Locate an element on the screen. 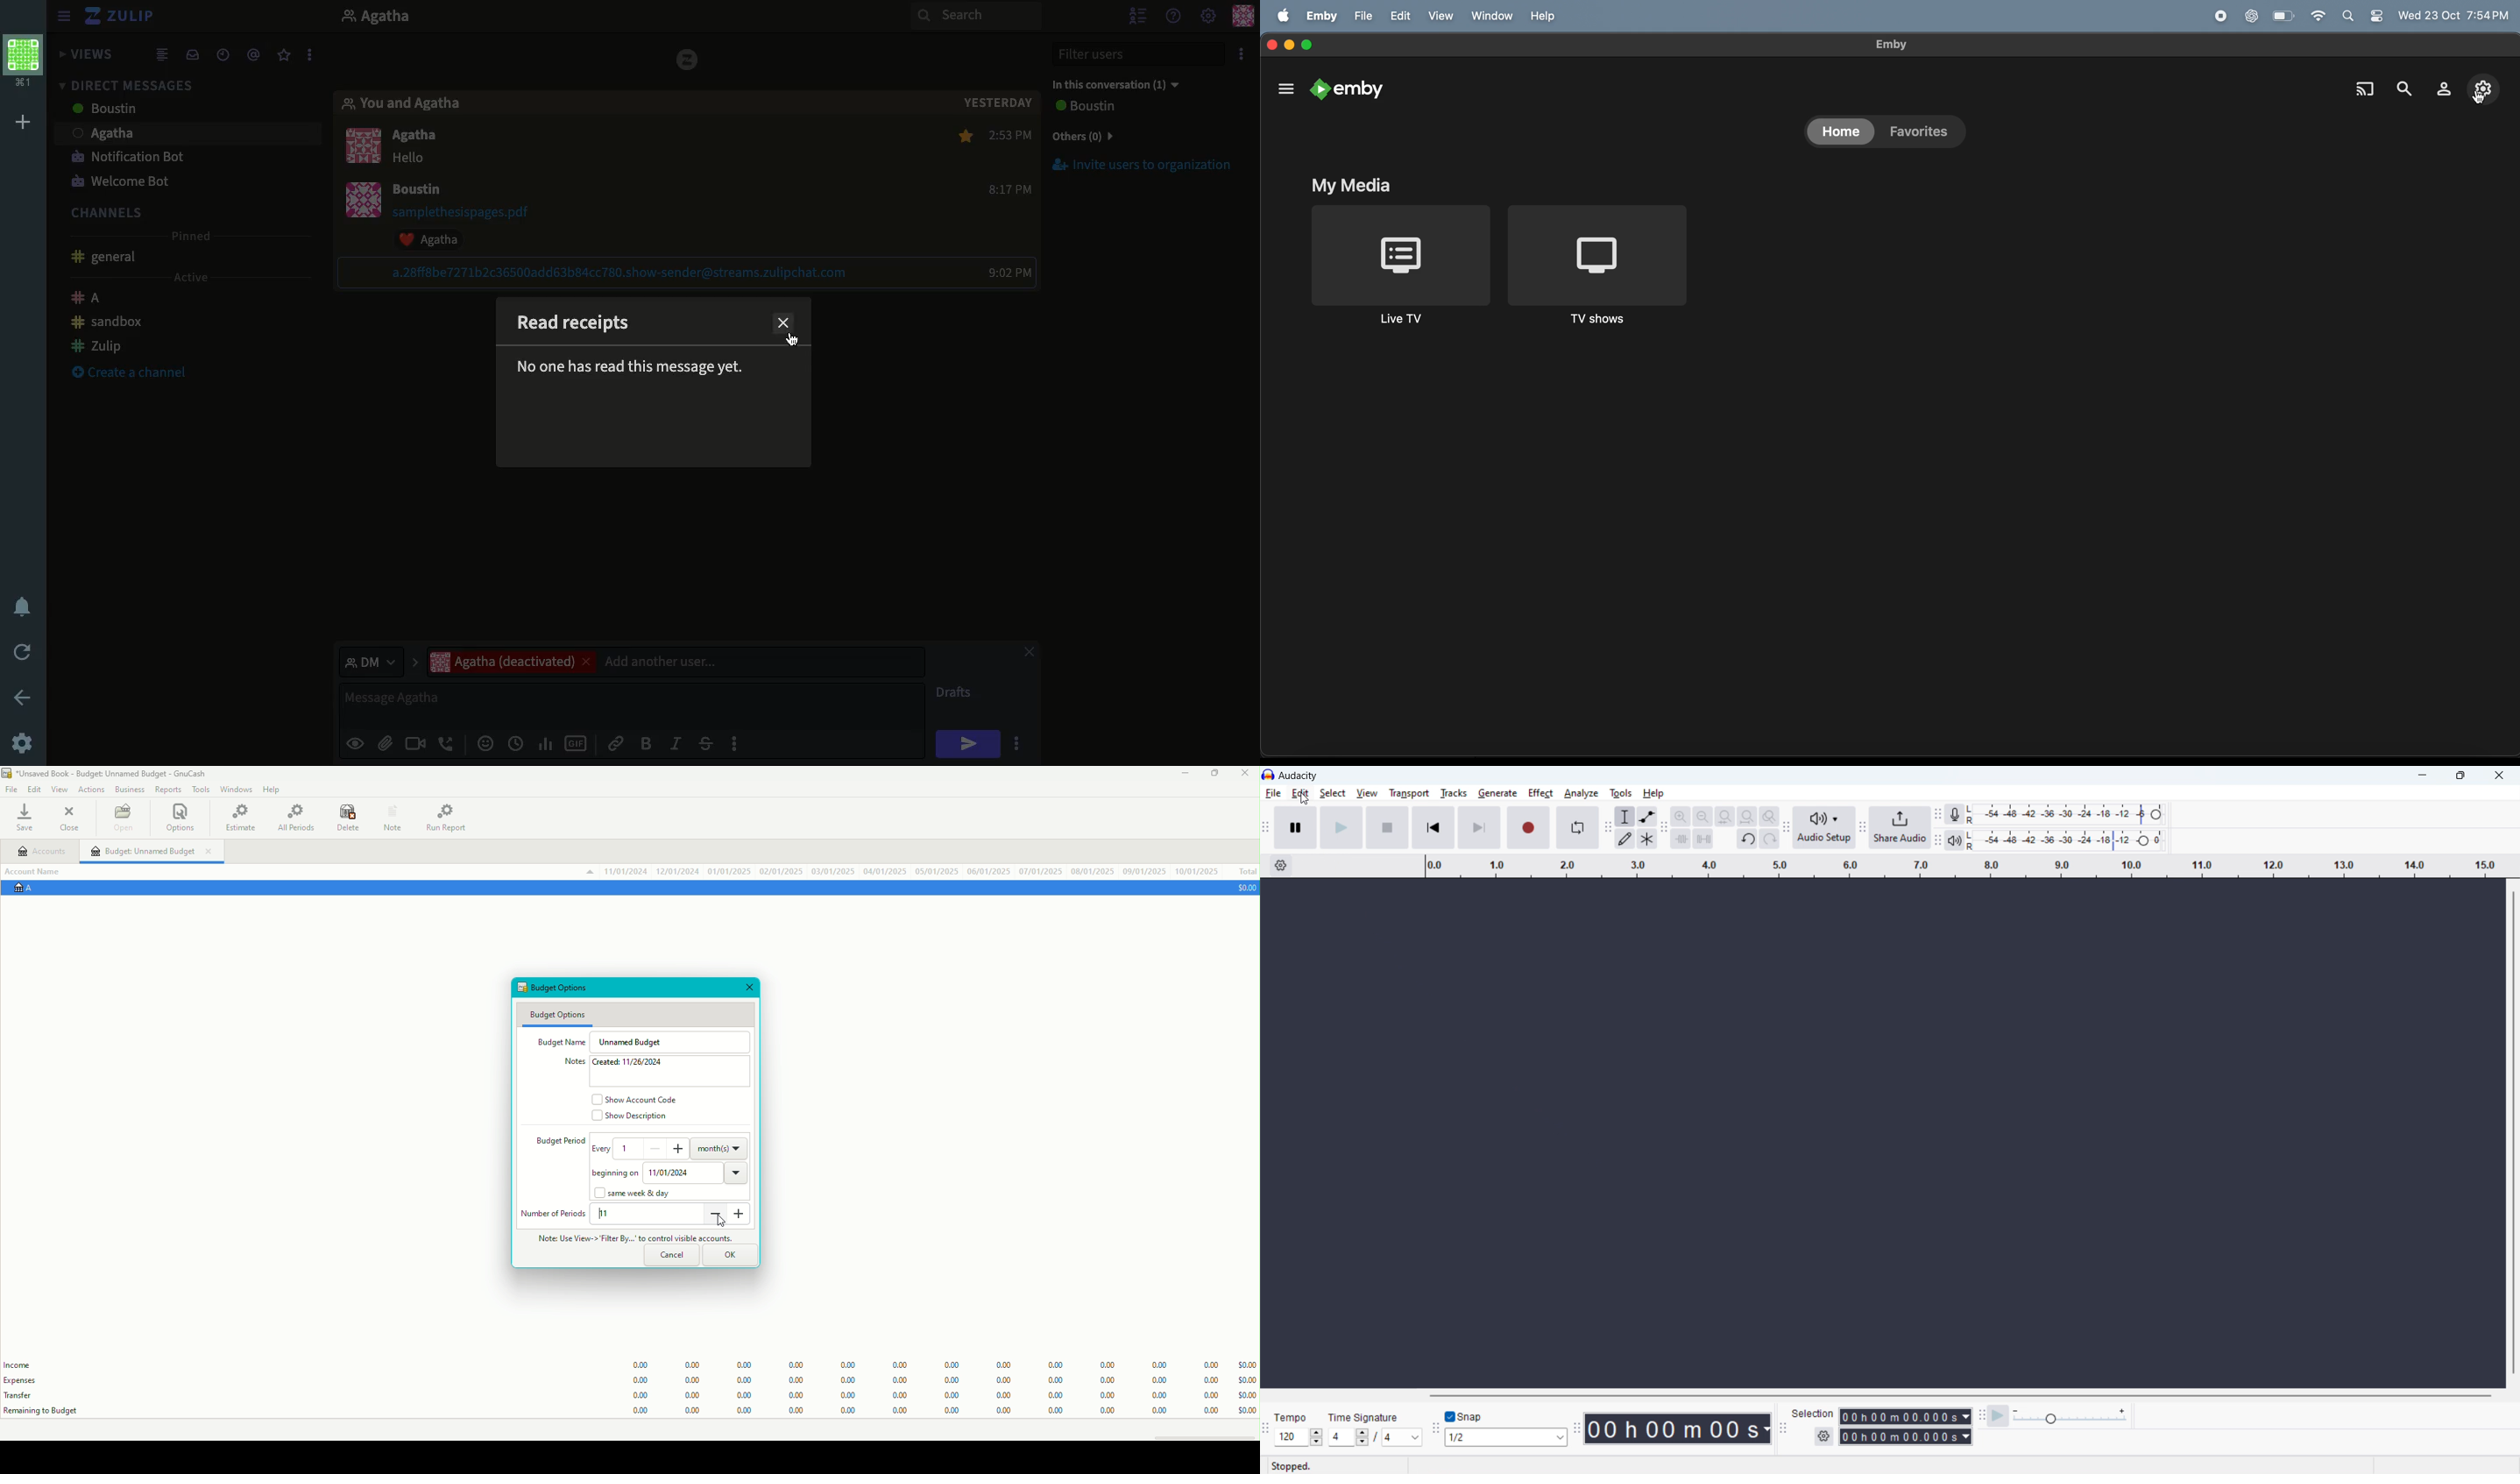  select snapping is located at coordinates (1506, 1438).